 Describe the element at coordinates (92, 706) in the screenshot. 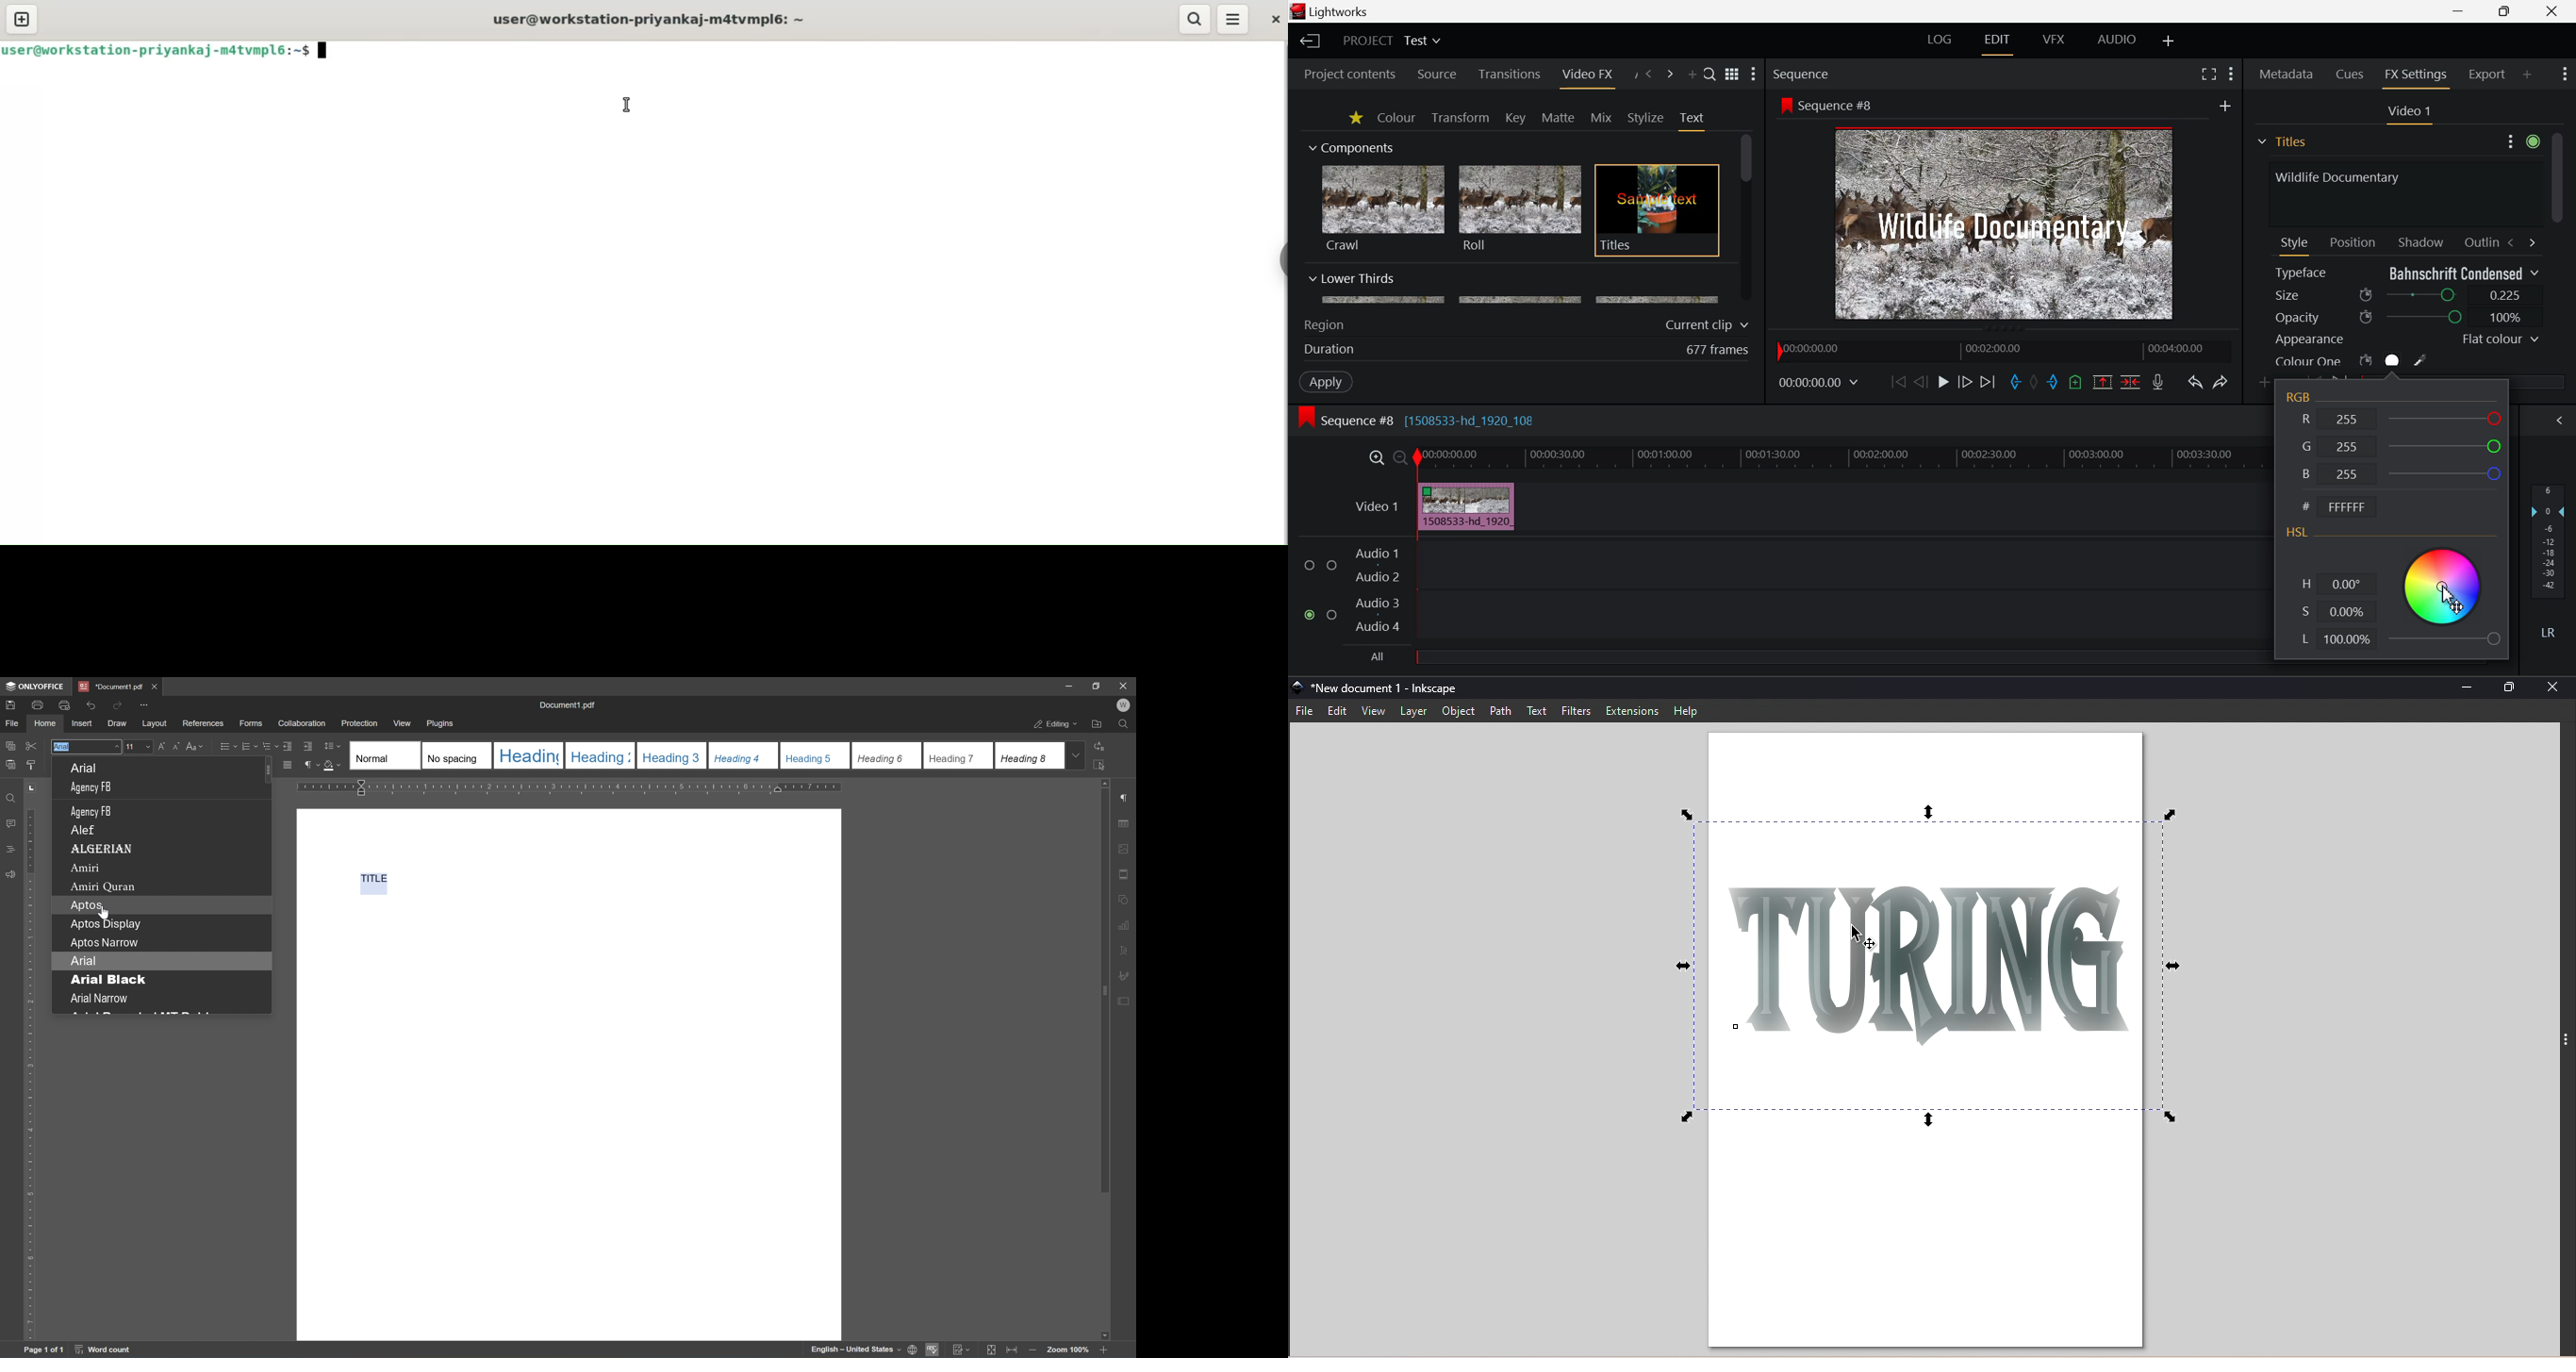

I see `undo` at that location.